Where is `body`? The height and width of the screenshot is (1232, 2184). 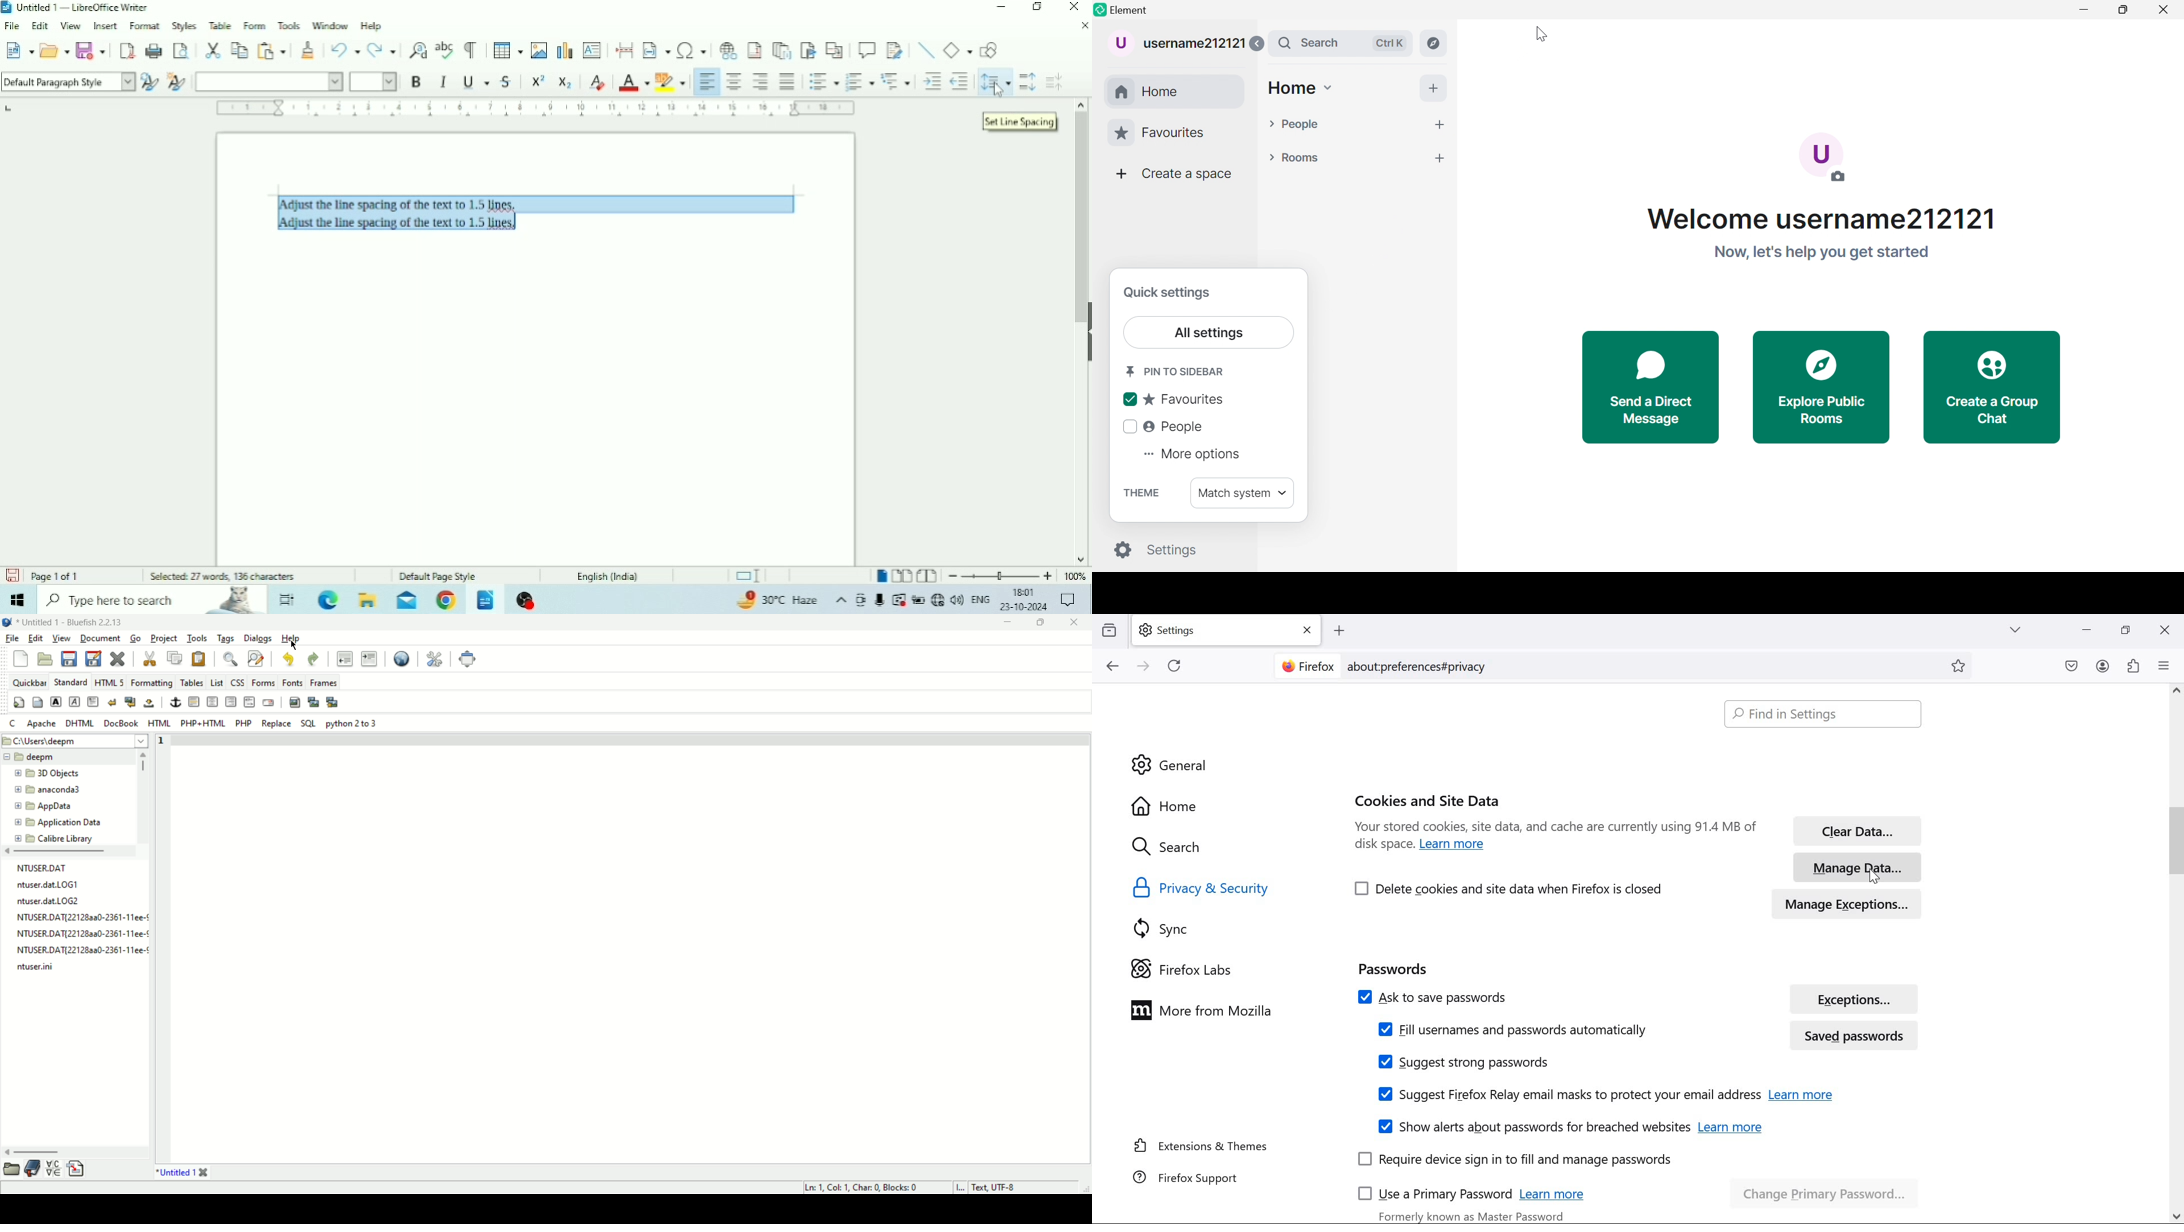 body is located at coordinates (39, 703).